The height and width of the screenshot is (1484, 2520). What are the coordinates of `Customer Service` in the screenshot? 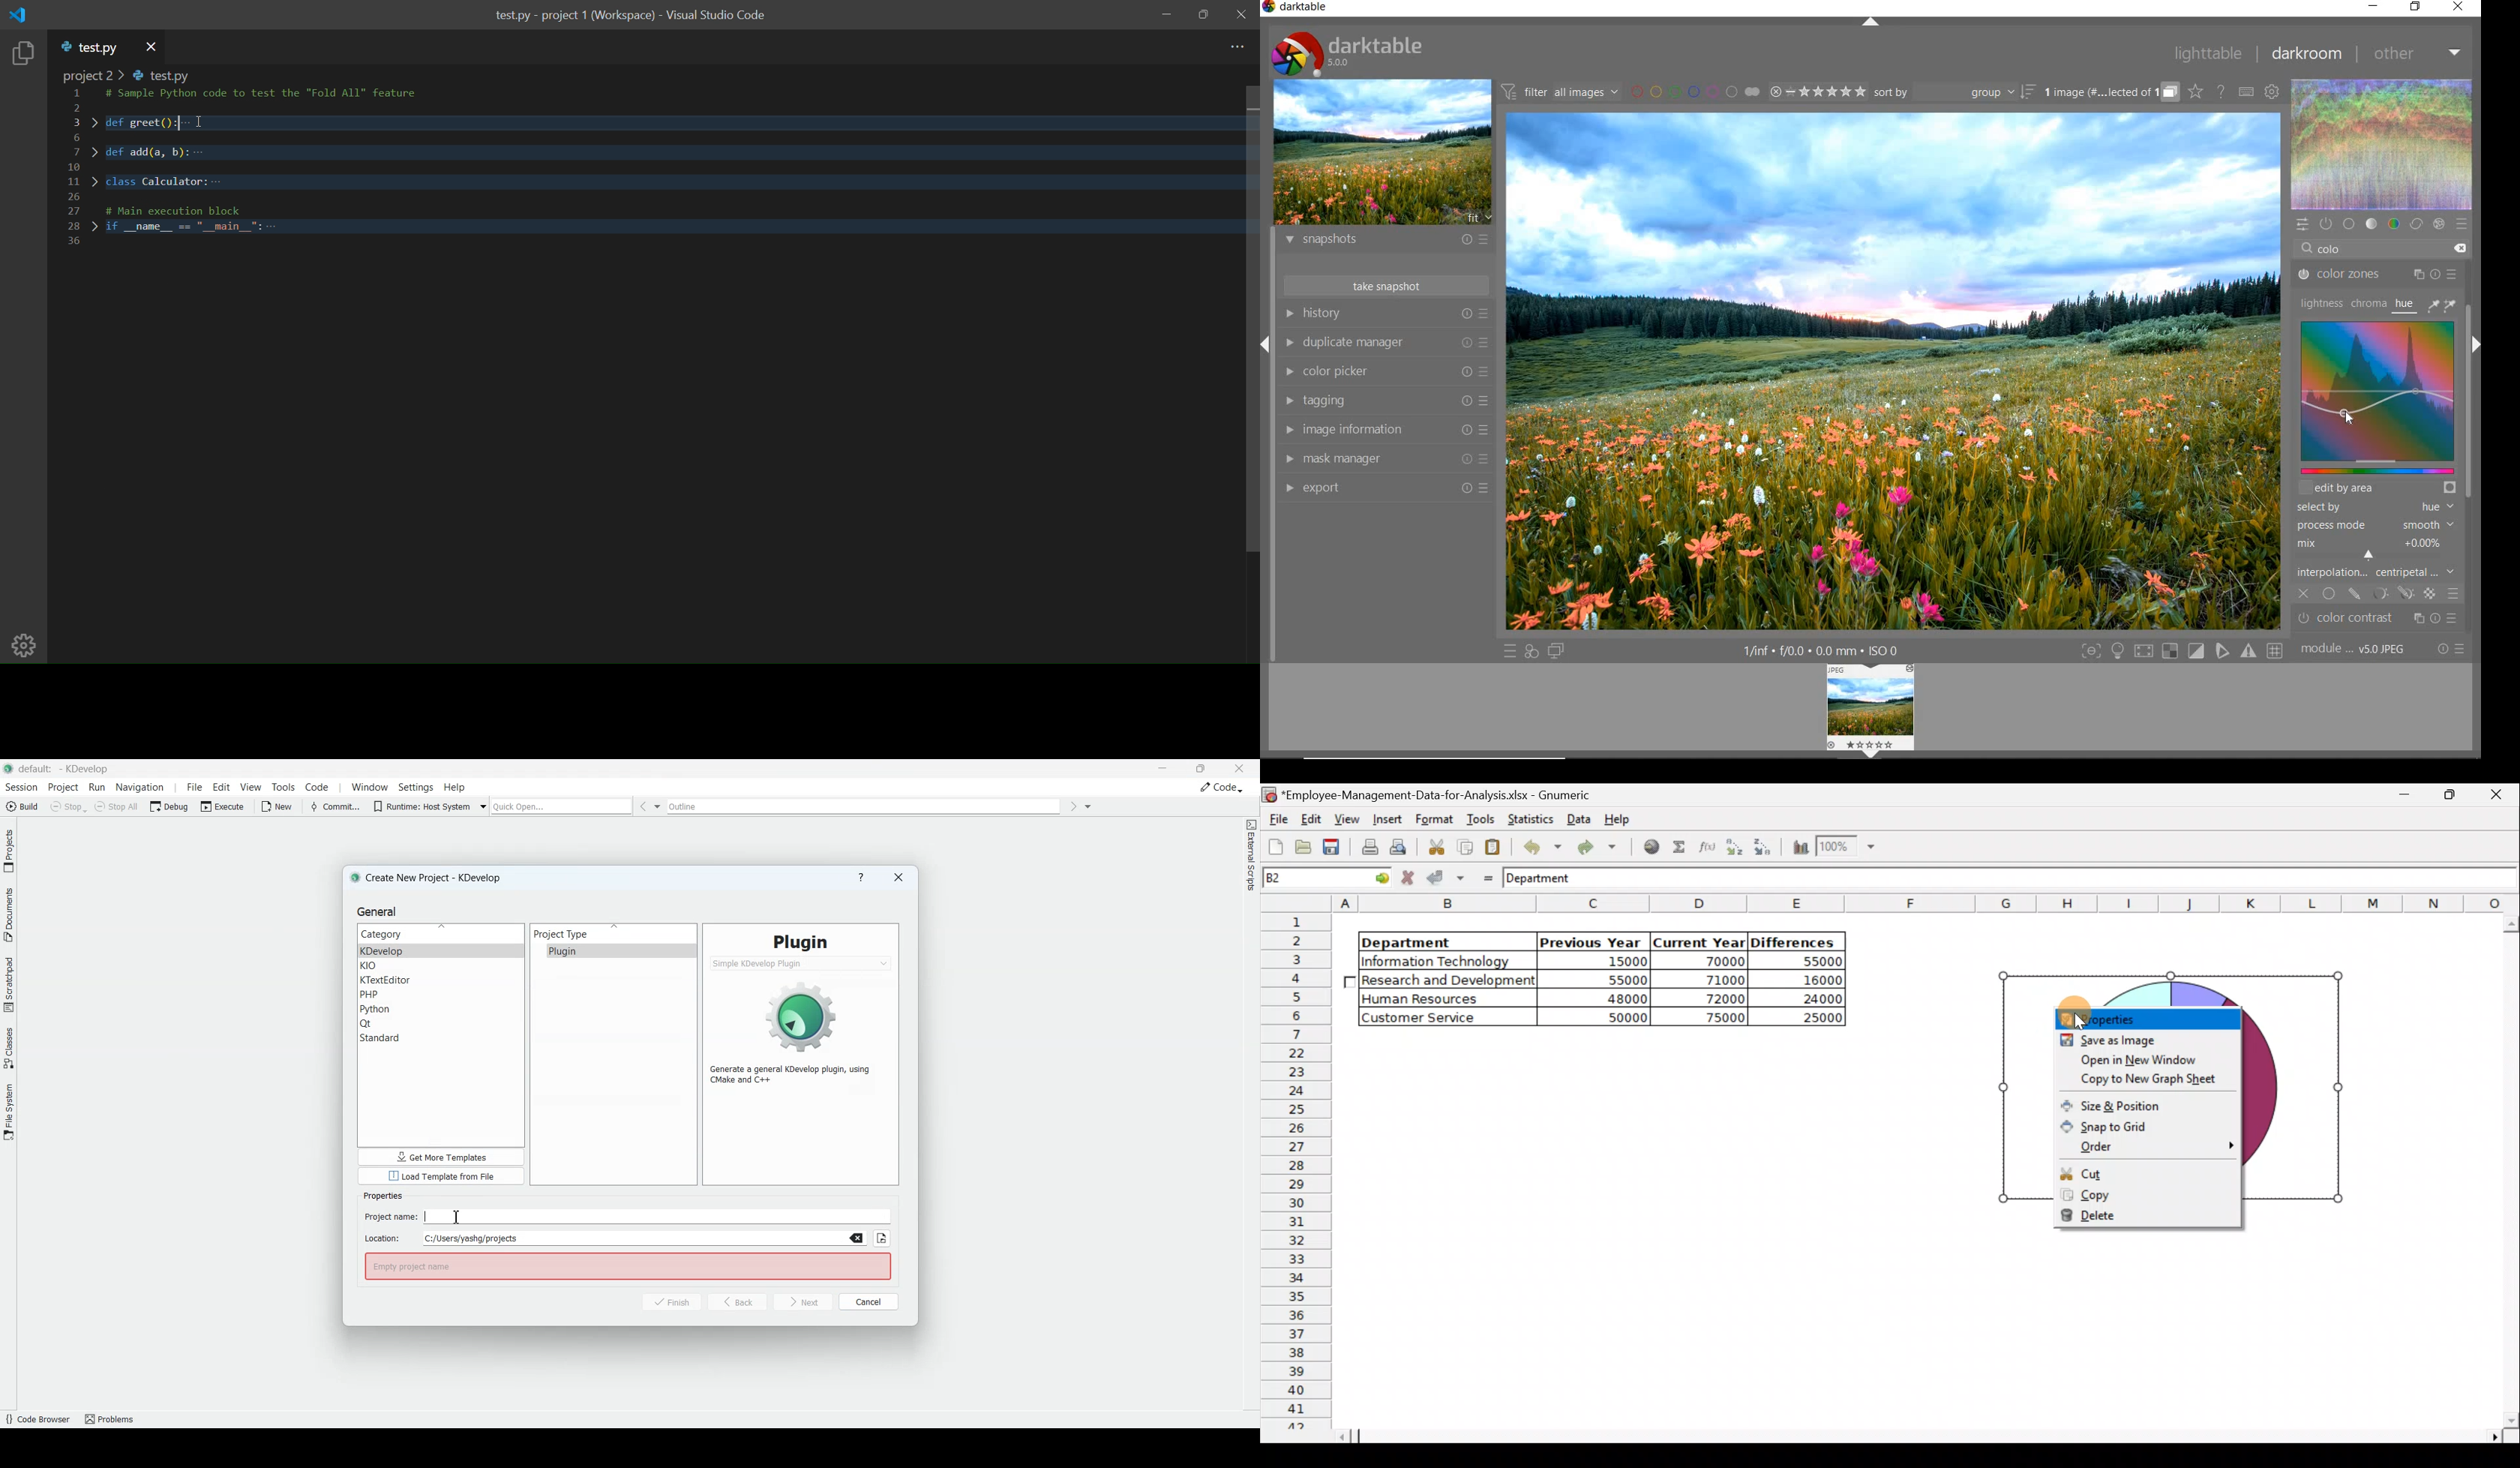 It's located at (1434, 1018).